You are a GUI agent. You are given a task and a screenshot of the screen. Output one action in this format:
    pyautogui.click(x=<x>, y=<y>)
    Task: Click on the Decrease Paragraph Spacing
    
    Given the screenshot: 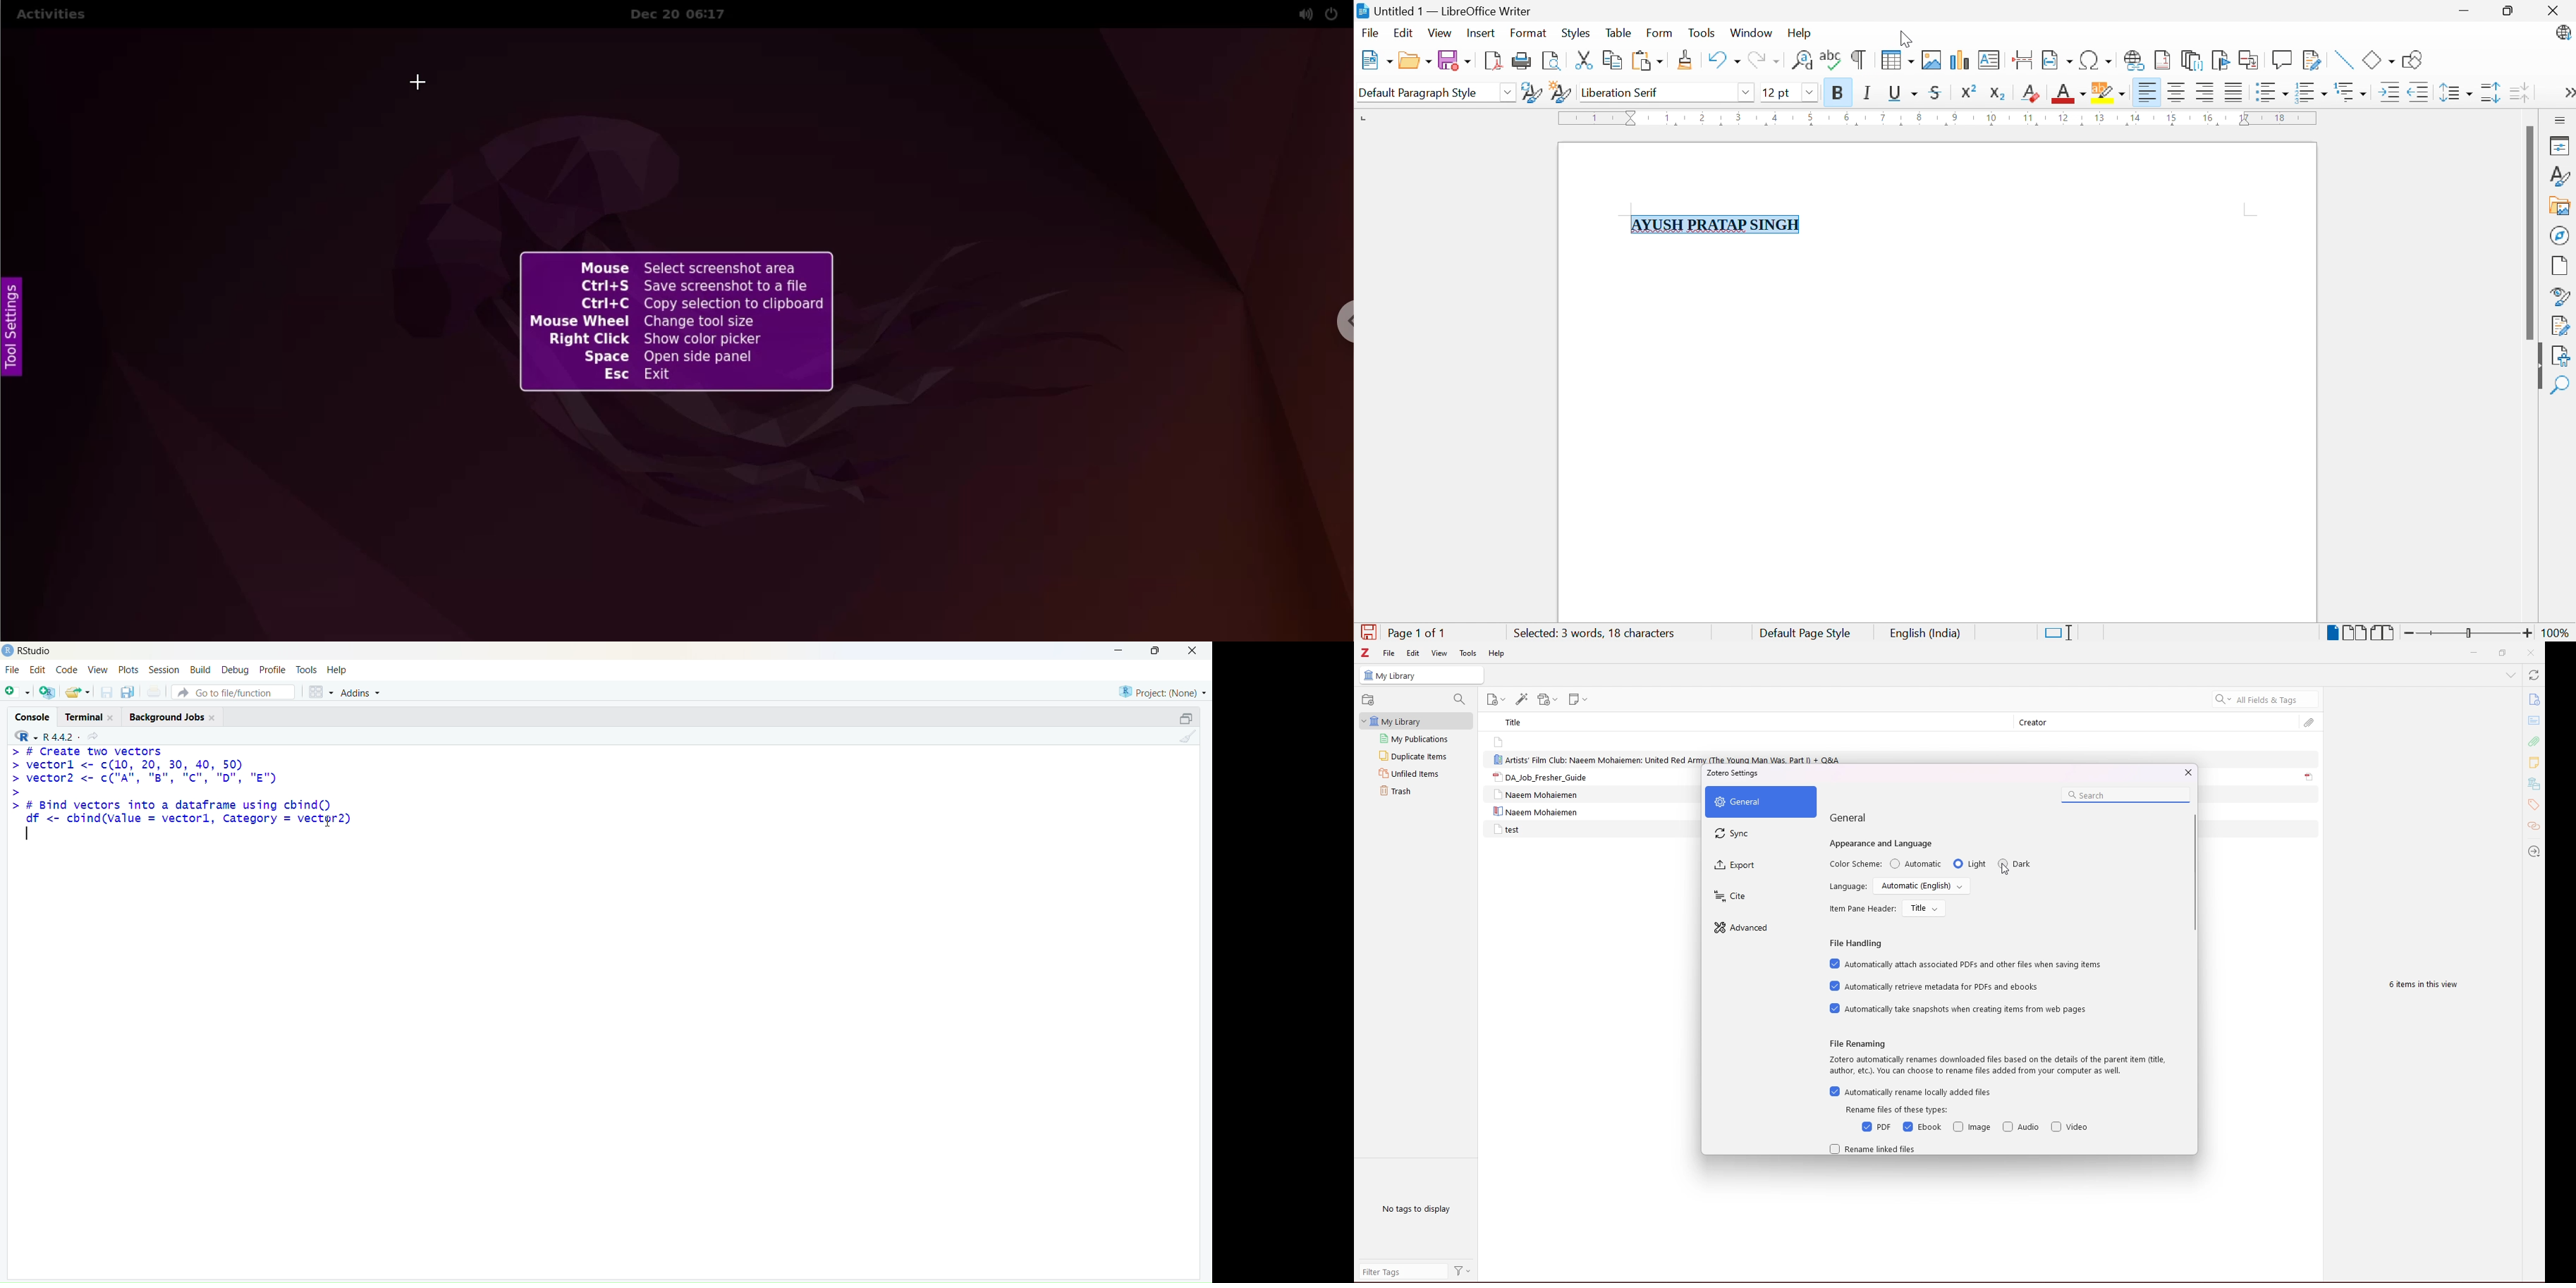 What is the action you would take?
    pyautogui.click(x=2518, y=91)
    